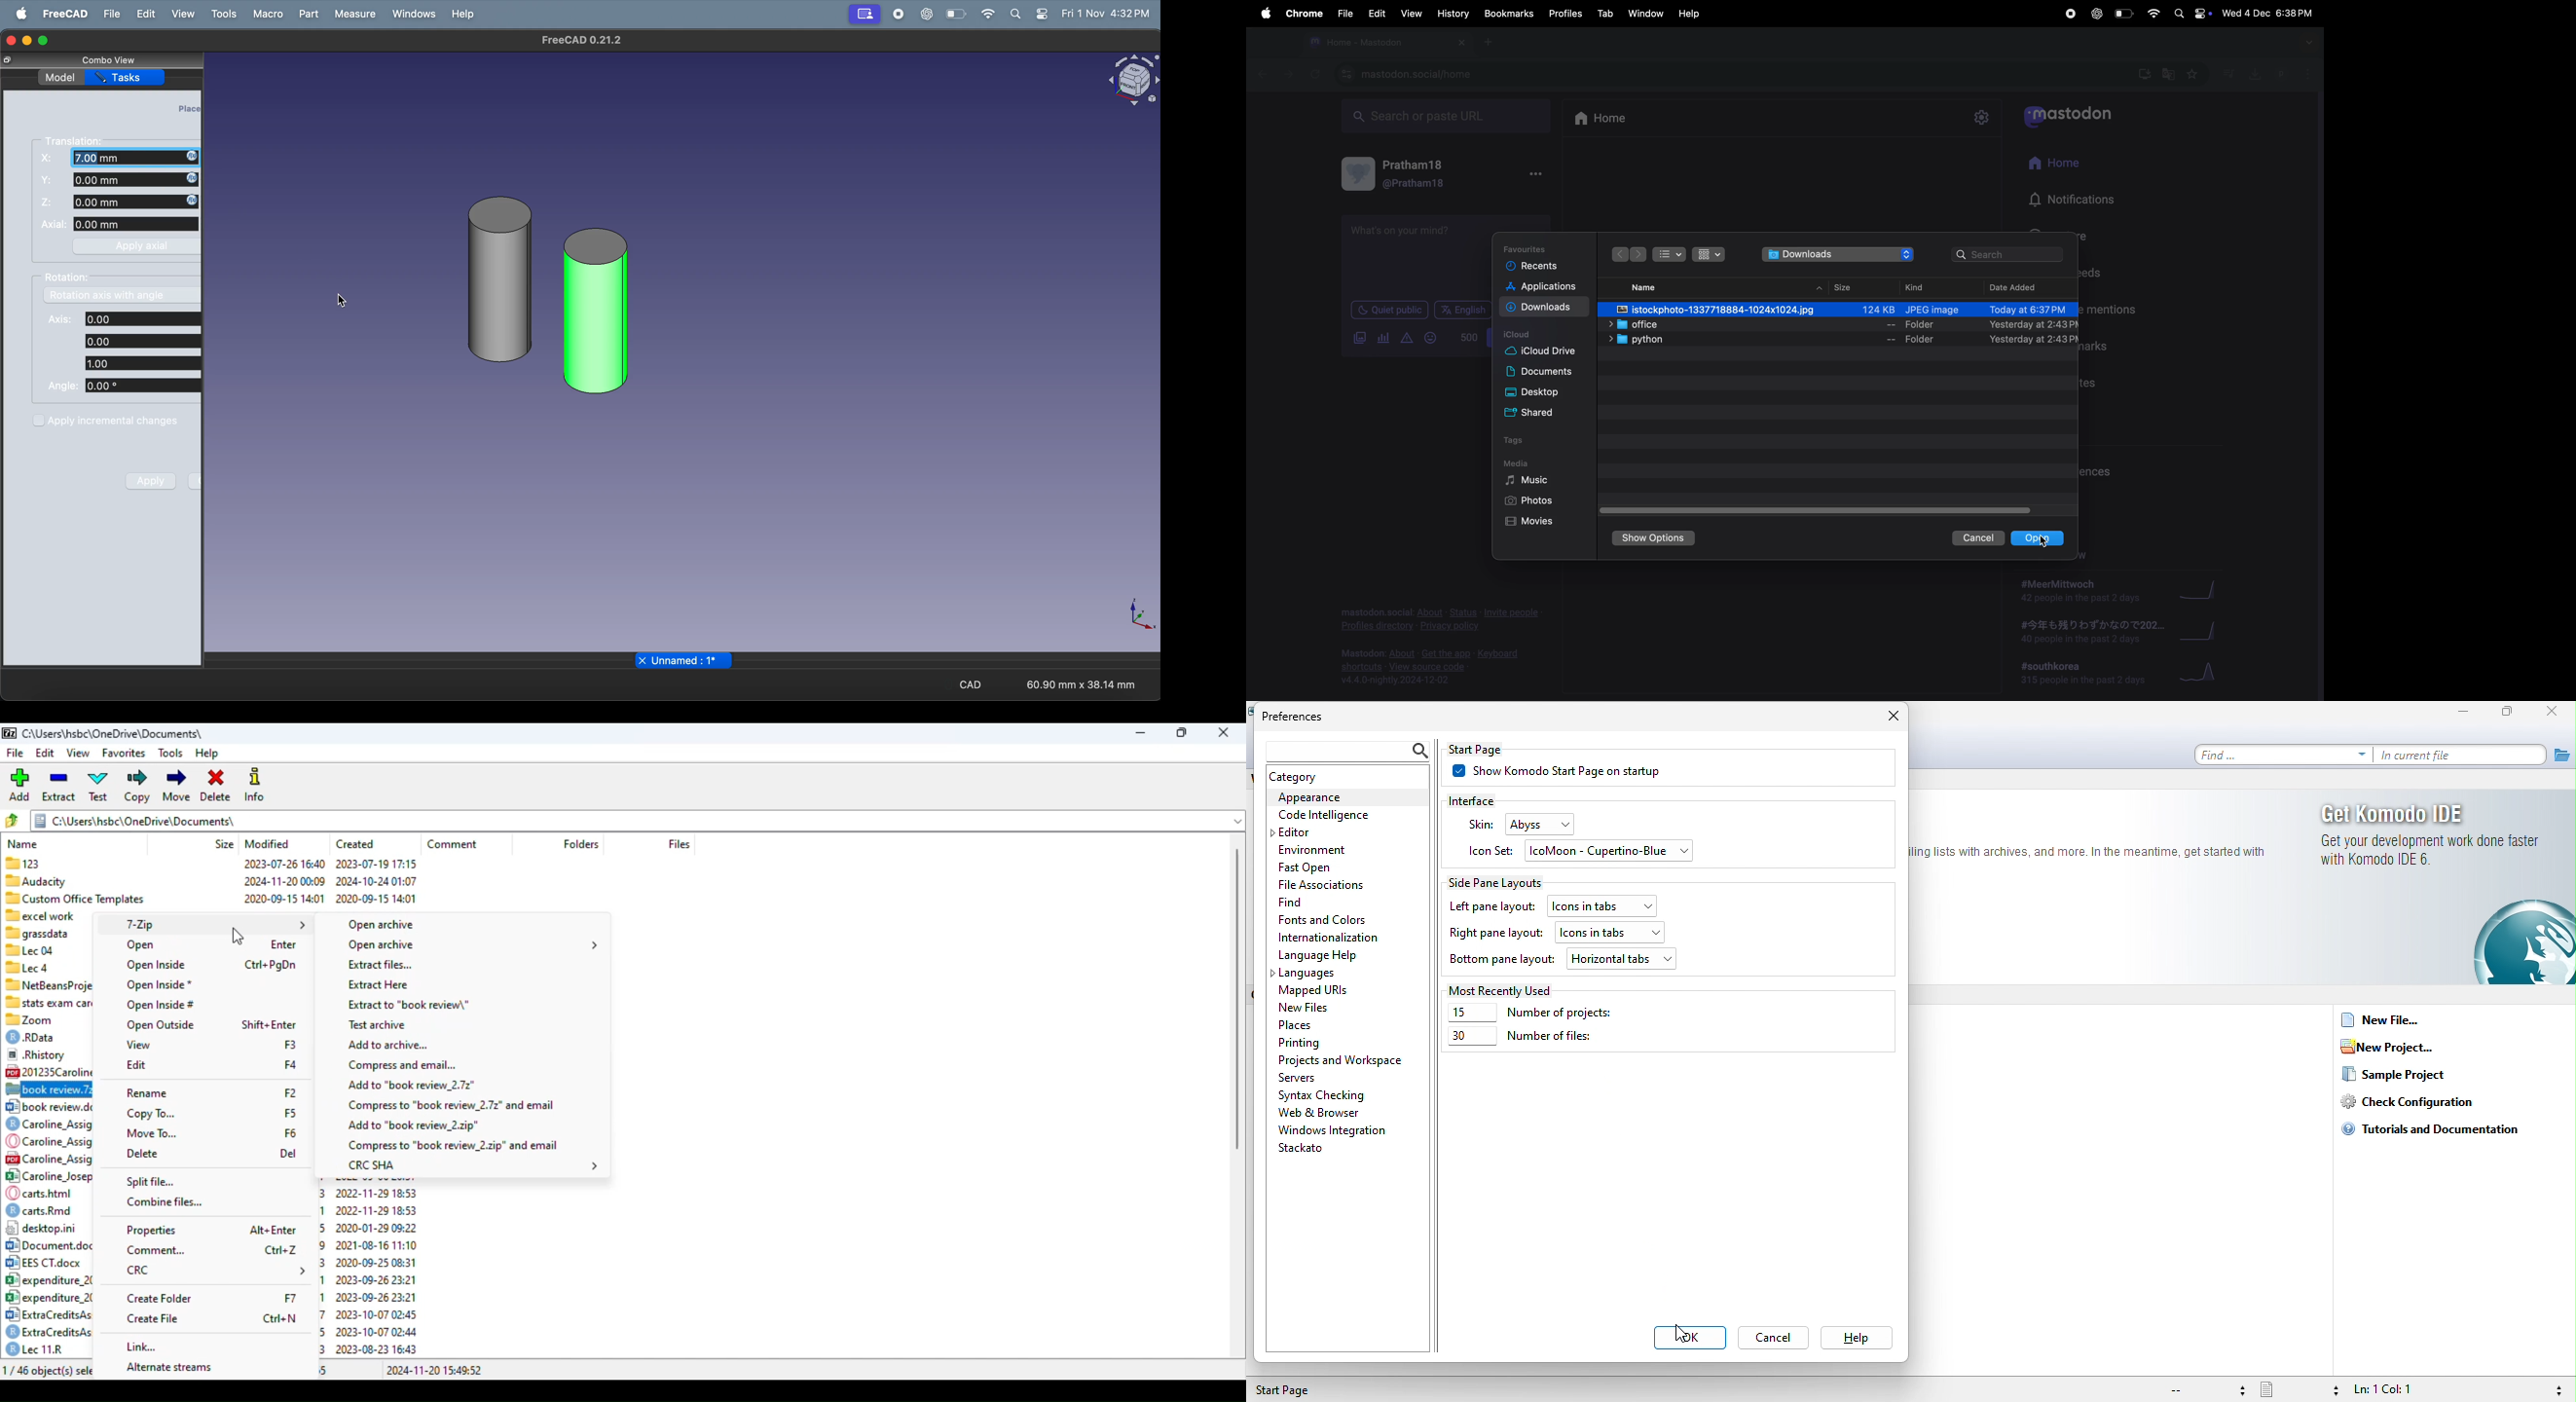 Image resolution: width=2576 pixels, height=1428 pixels. I want to click on chatgpt, so click(2096, 13).